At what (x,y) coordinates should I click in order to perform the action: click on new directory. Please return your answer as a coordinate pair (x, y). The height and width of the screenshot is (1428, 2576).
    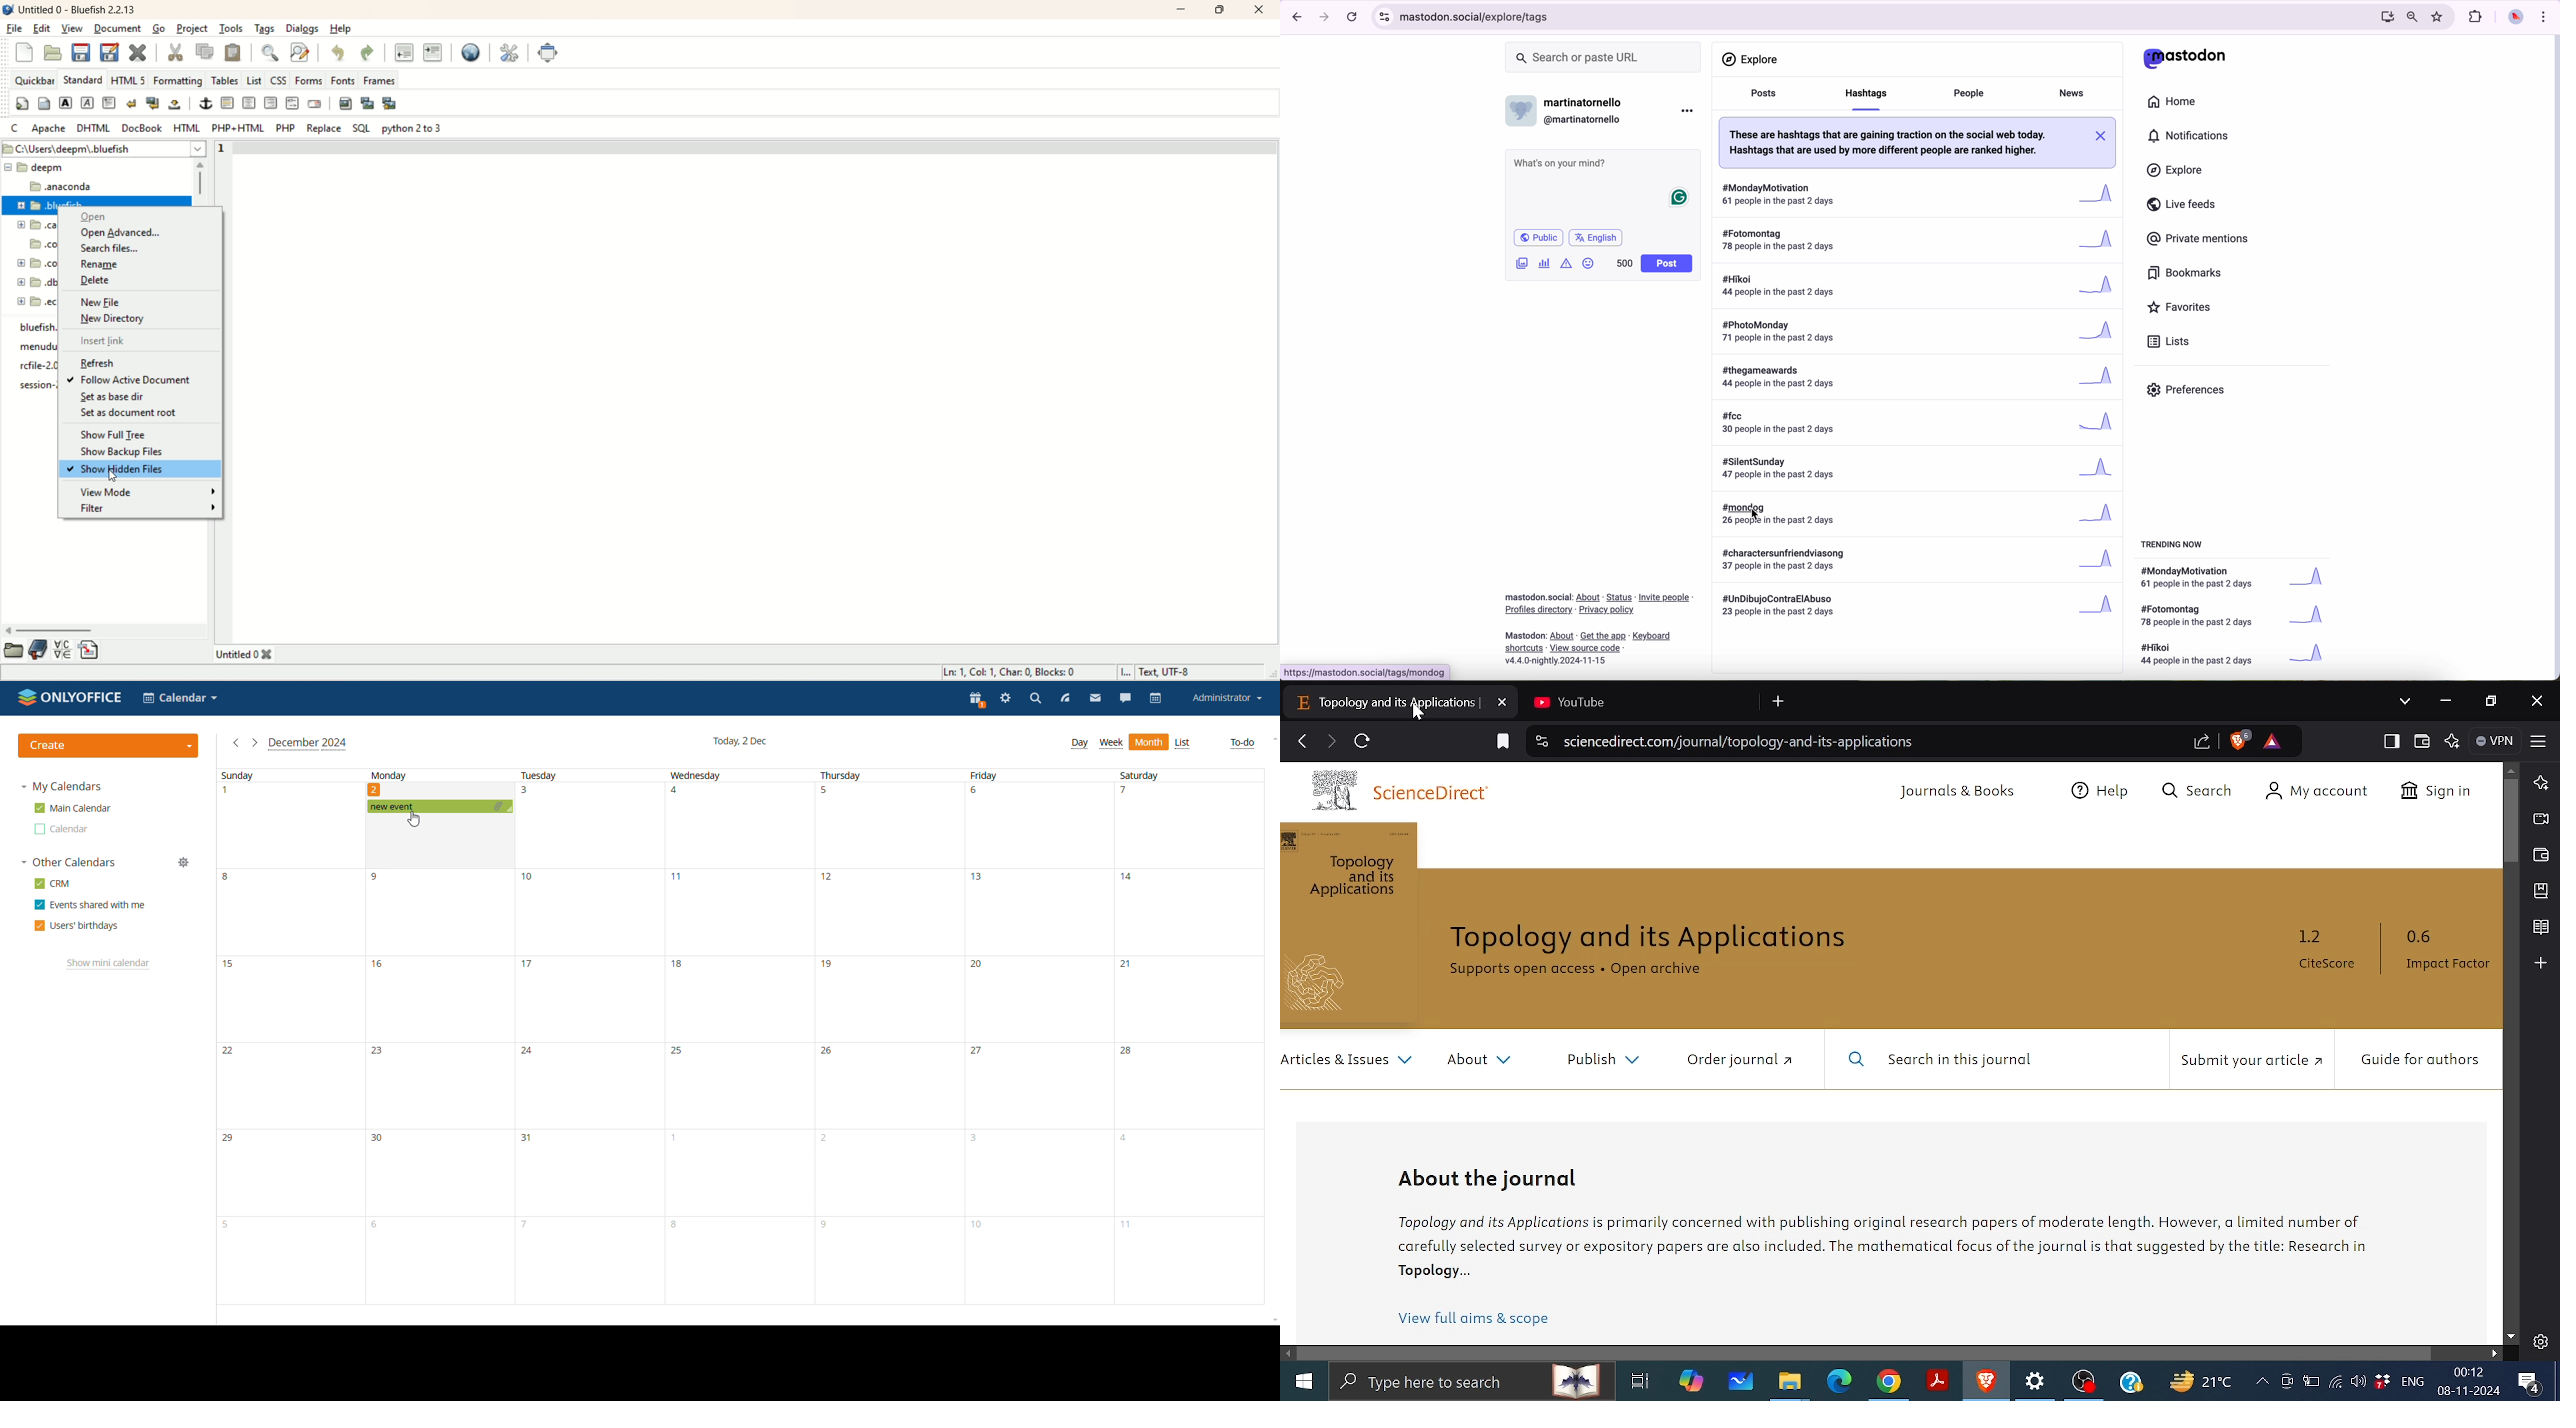
    Looking at the image, I should click on (111, 319).